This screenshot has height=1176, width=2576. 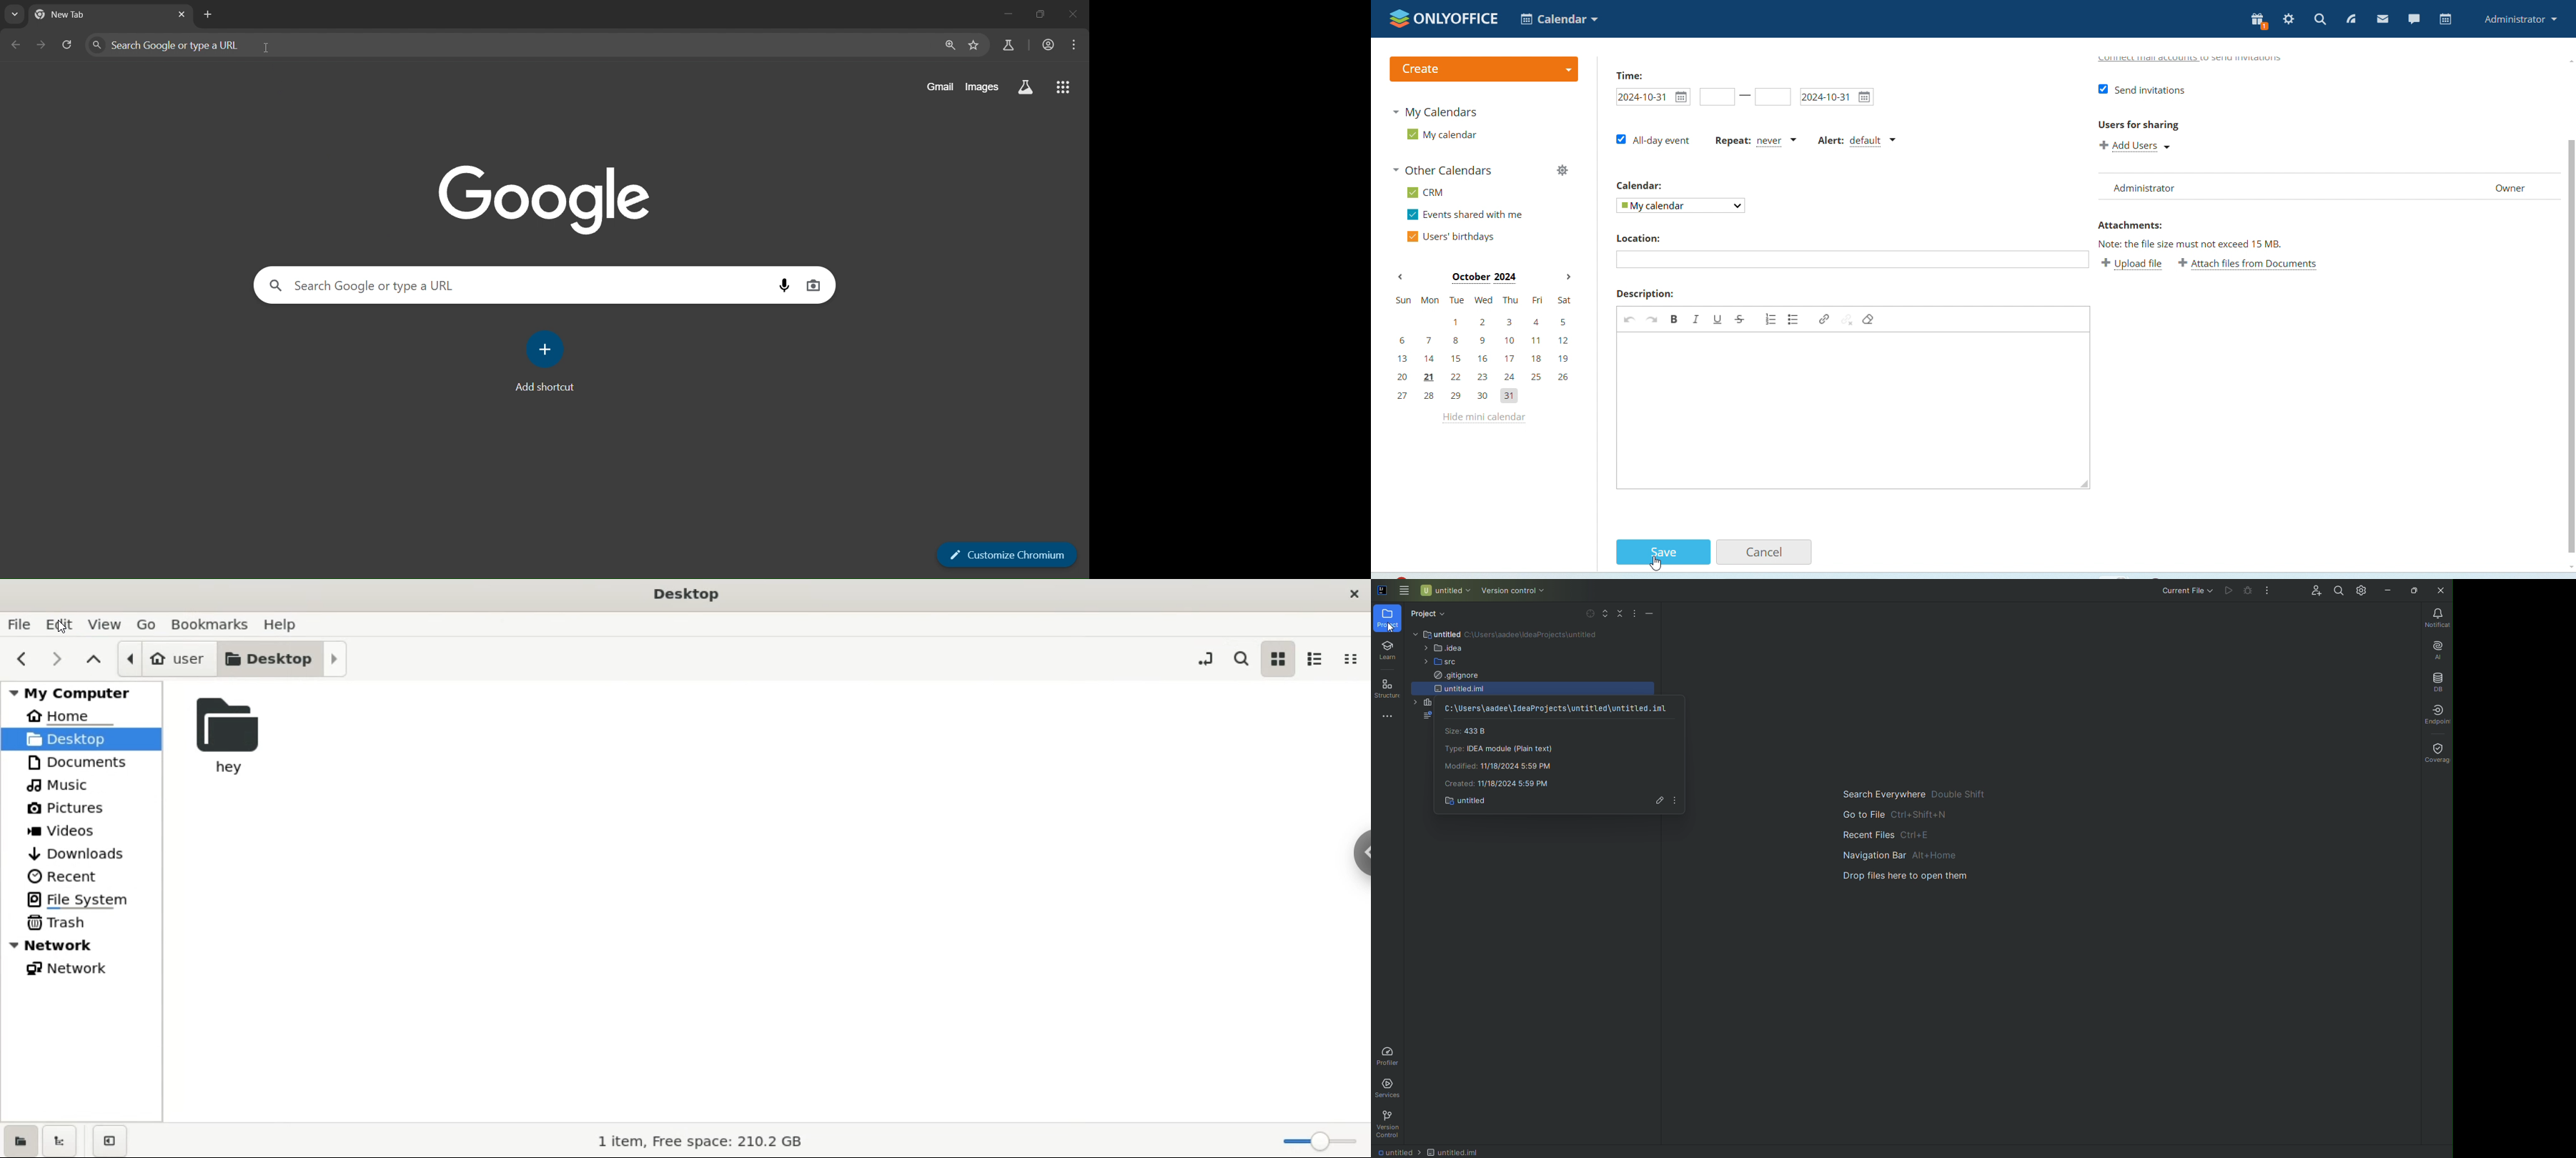 What do you see at coordinates (2143, 89) in the screenshot?
I see `Send invitations` at bounding box center [2143, 89].